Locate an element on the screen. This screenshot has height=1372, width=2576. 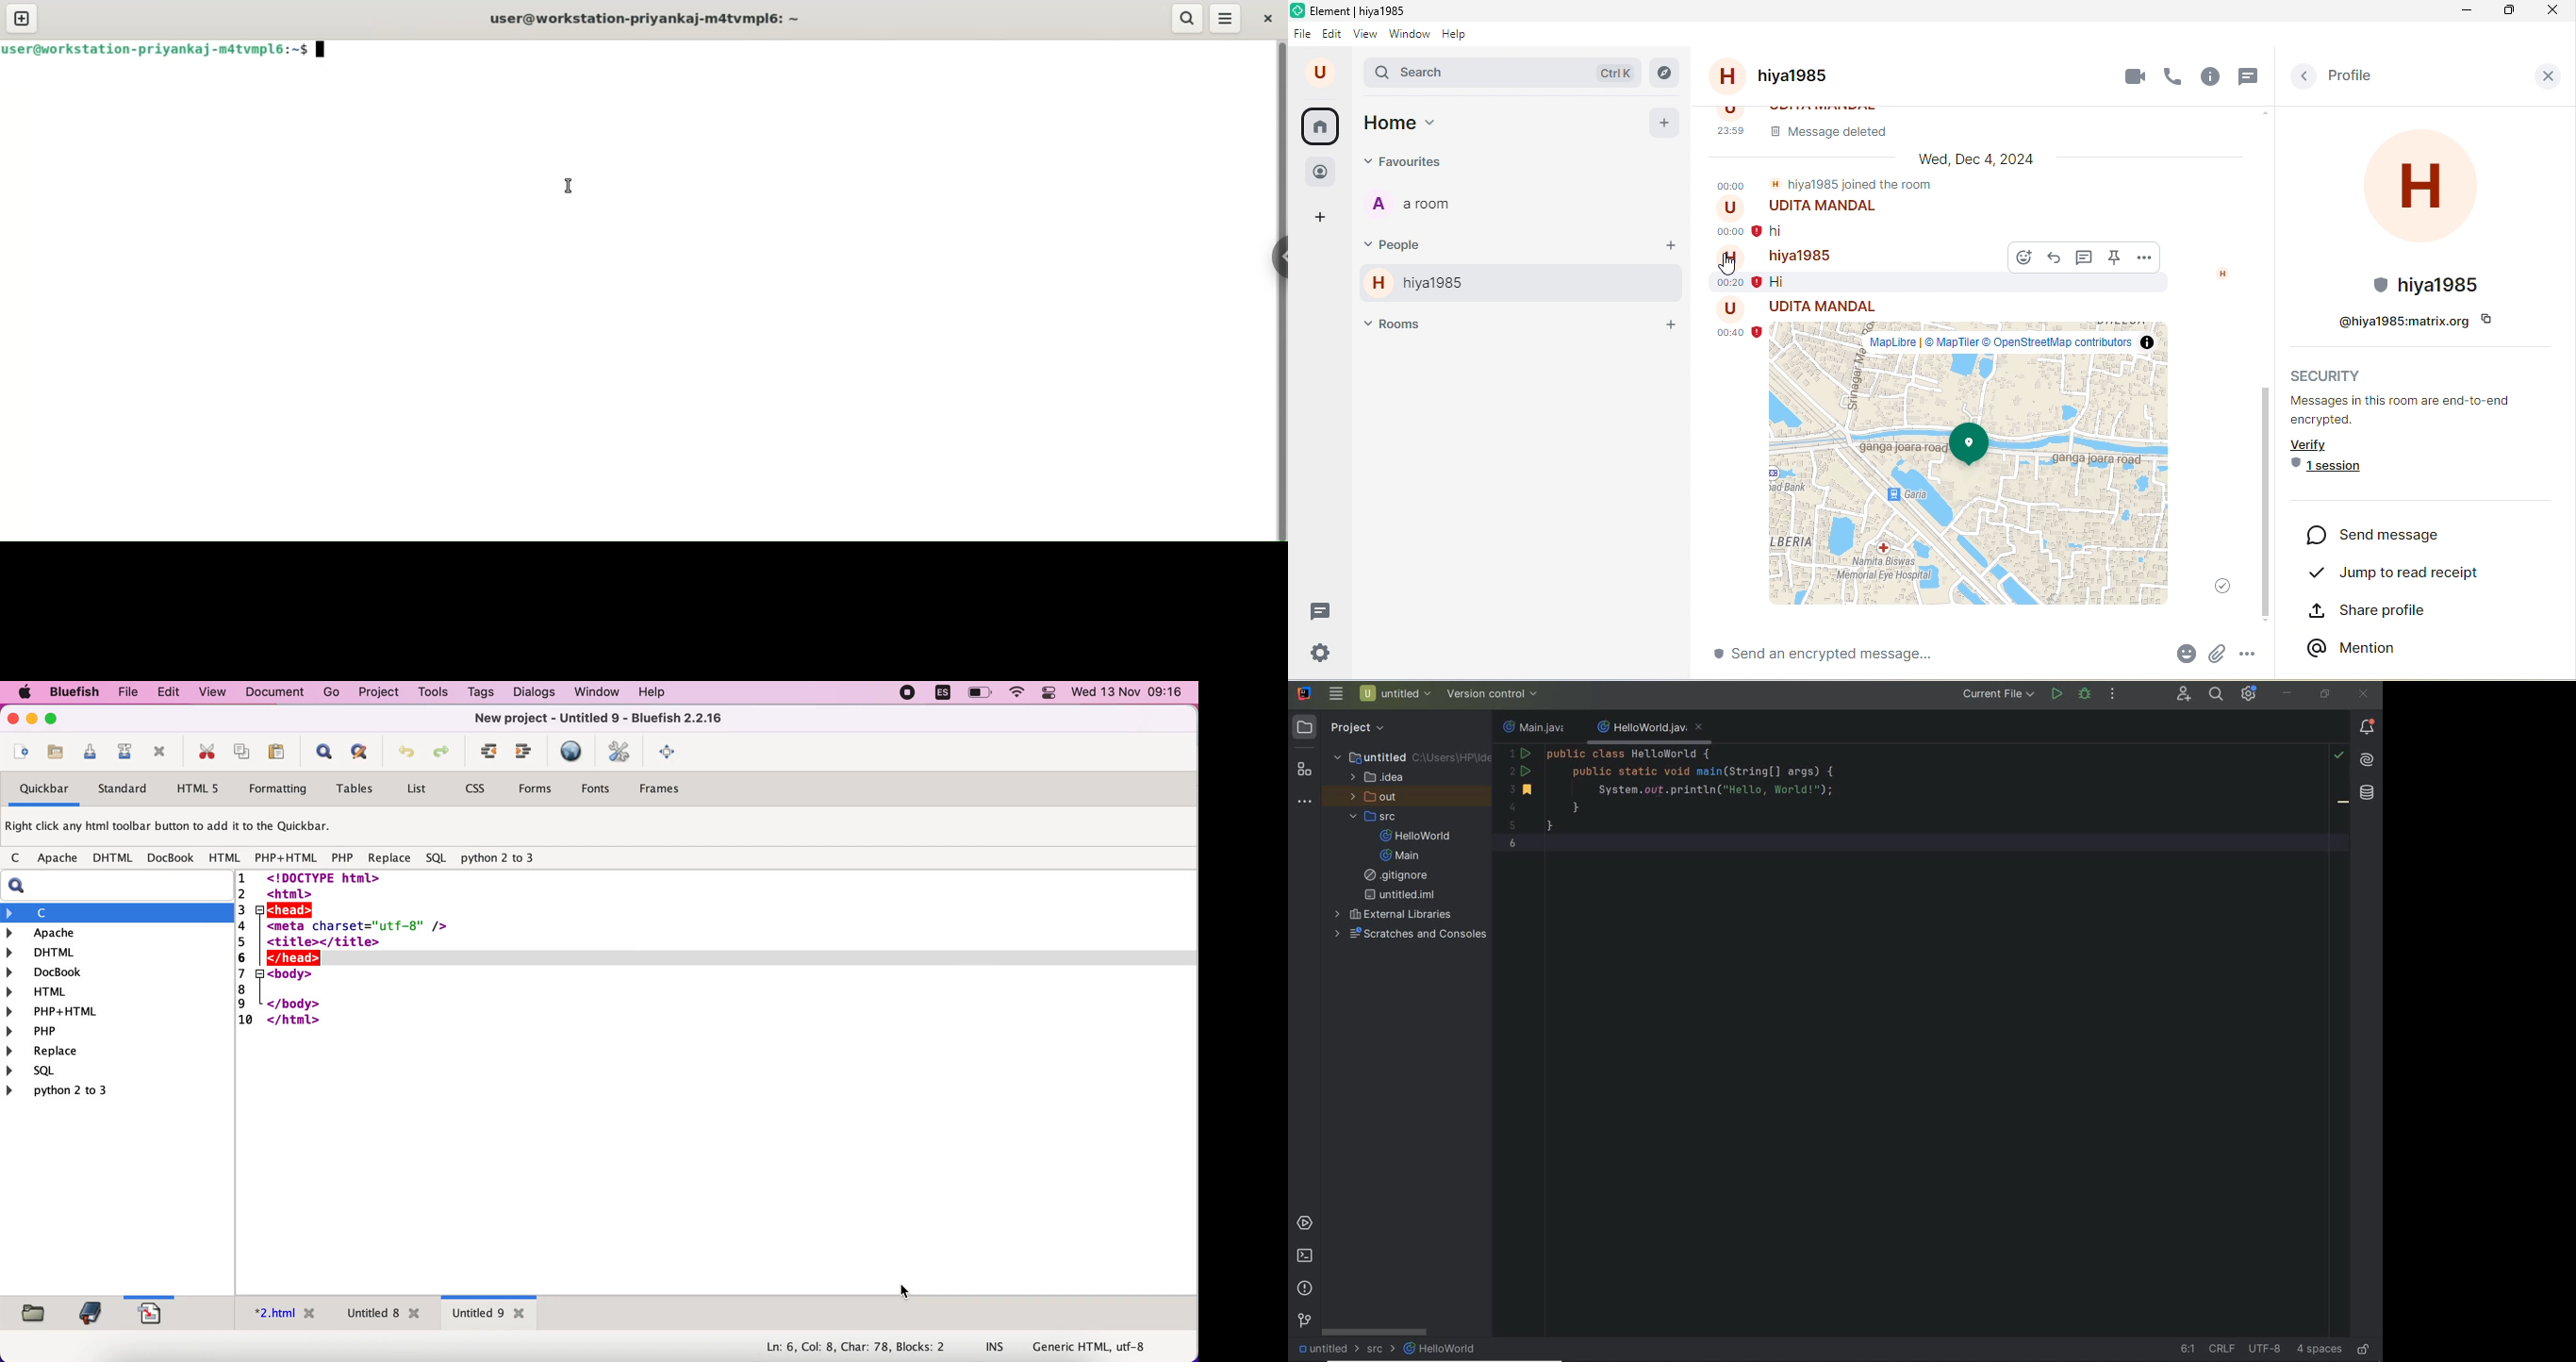
code with me is located at coordinates (2184, 696).